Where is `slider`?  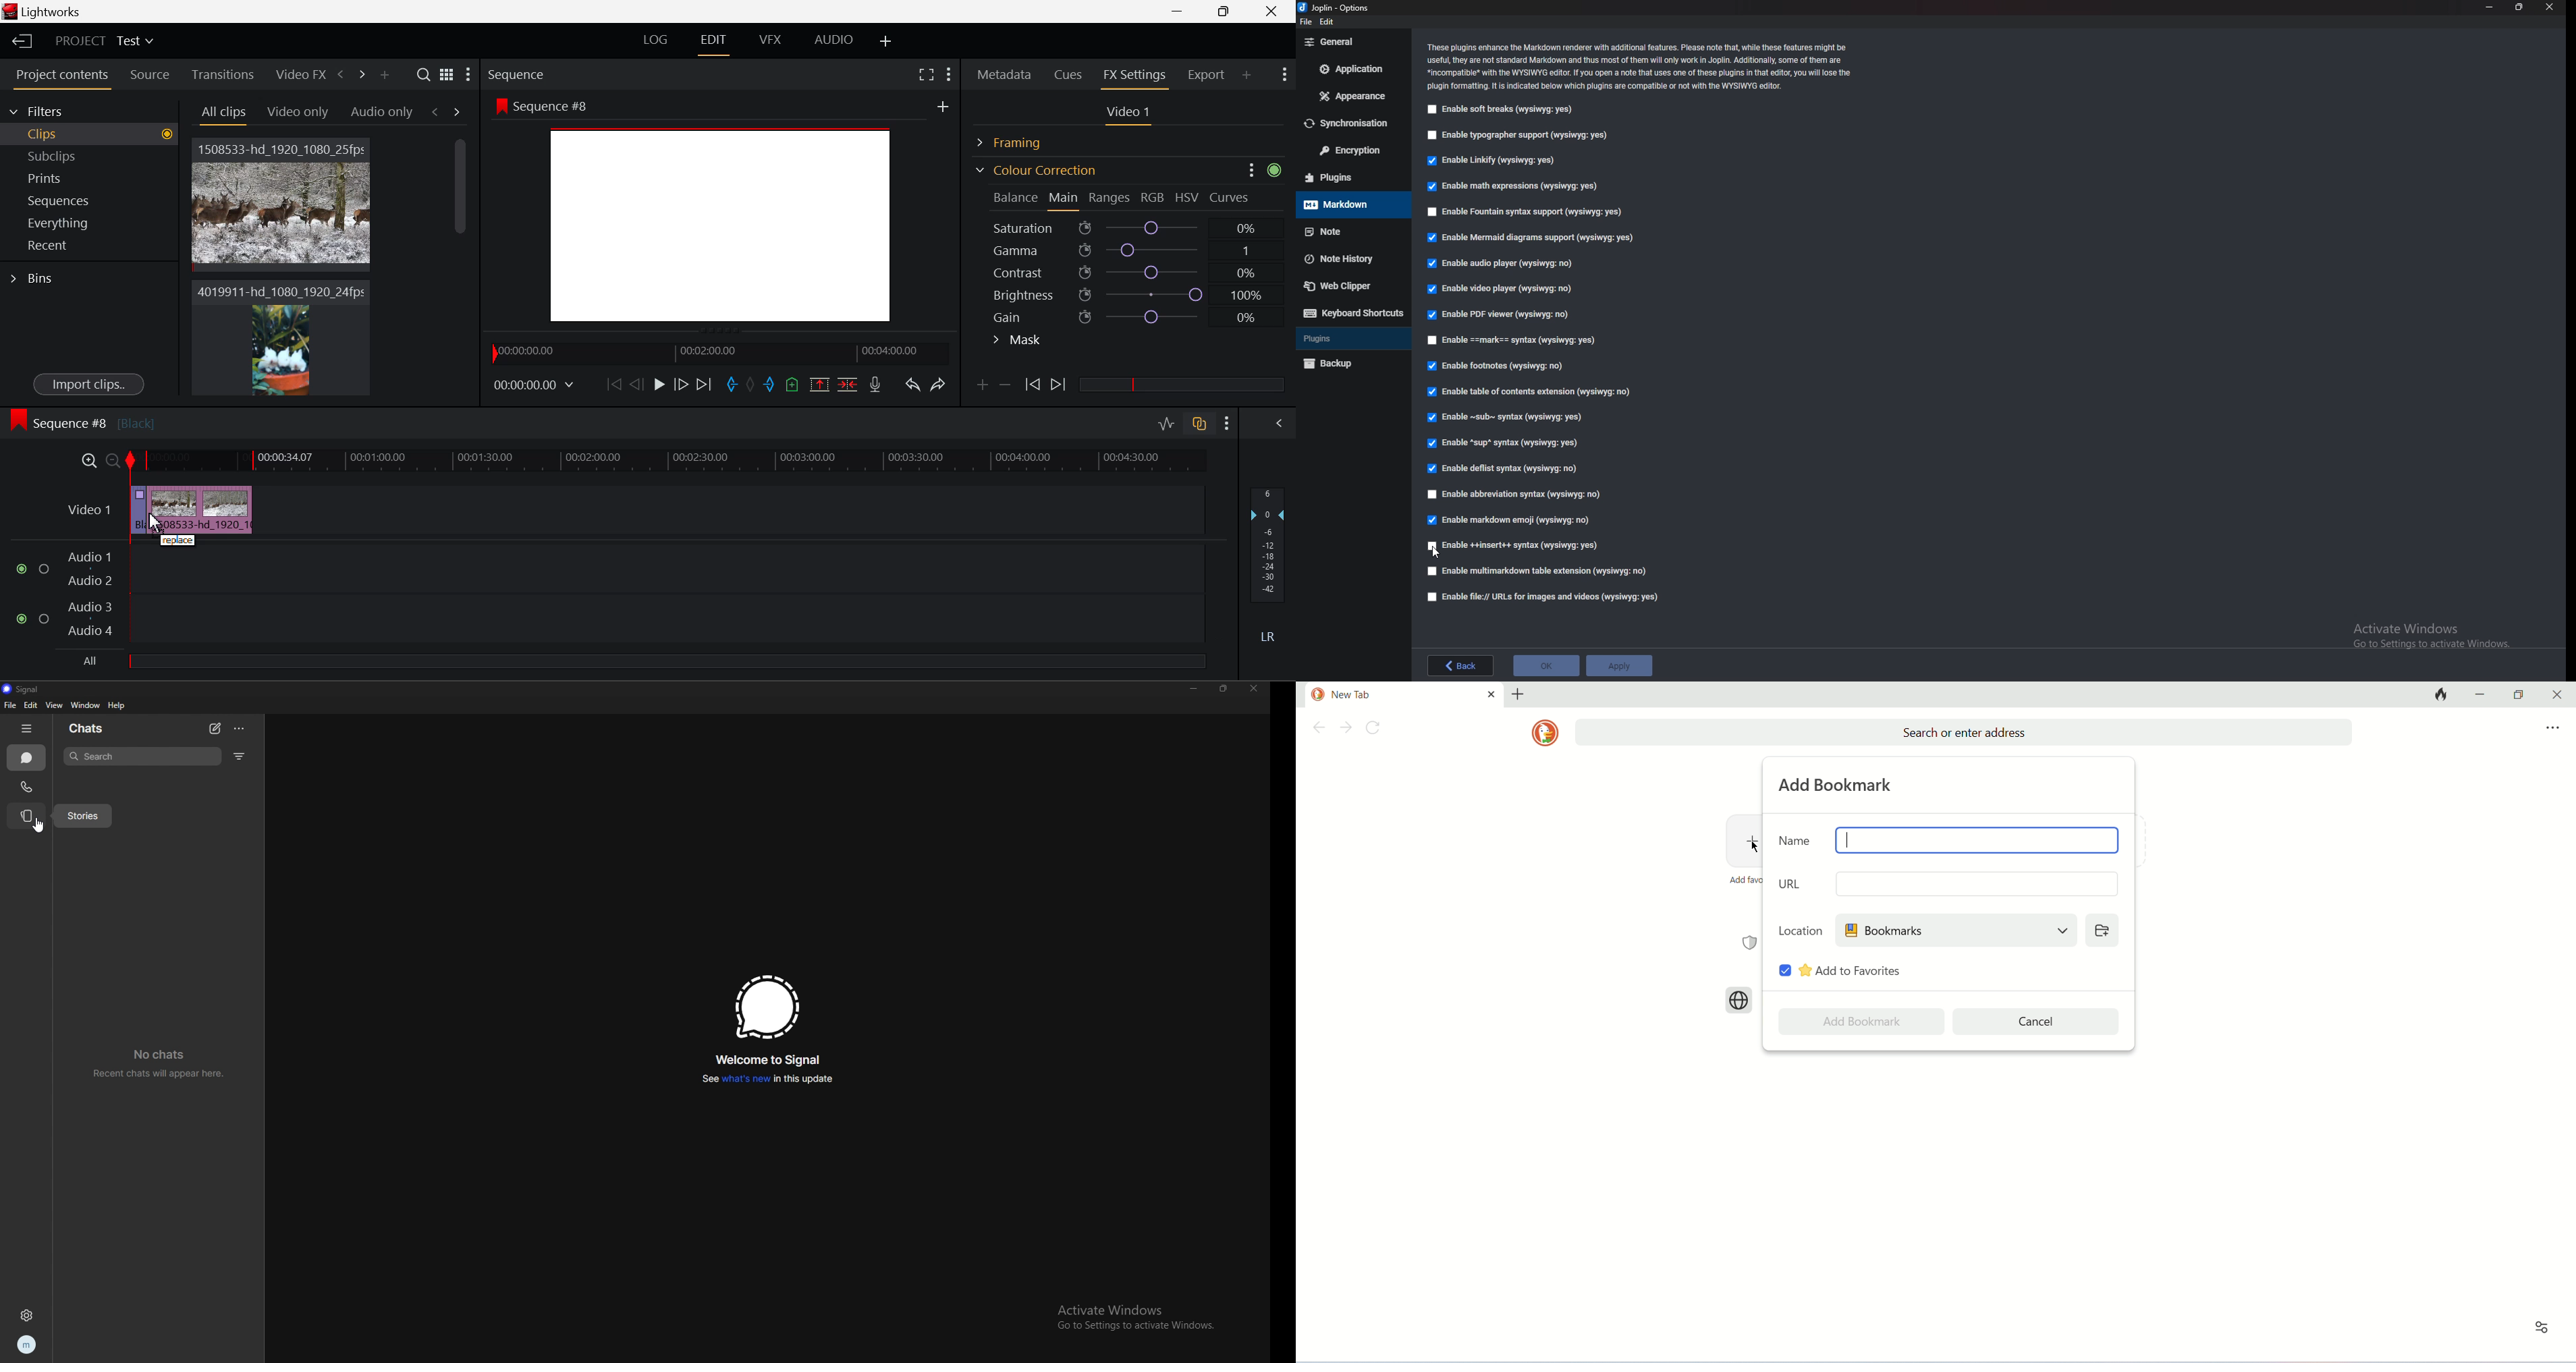 slider is located at coordinates (1181, 384).